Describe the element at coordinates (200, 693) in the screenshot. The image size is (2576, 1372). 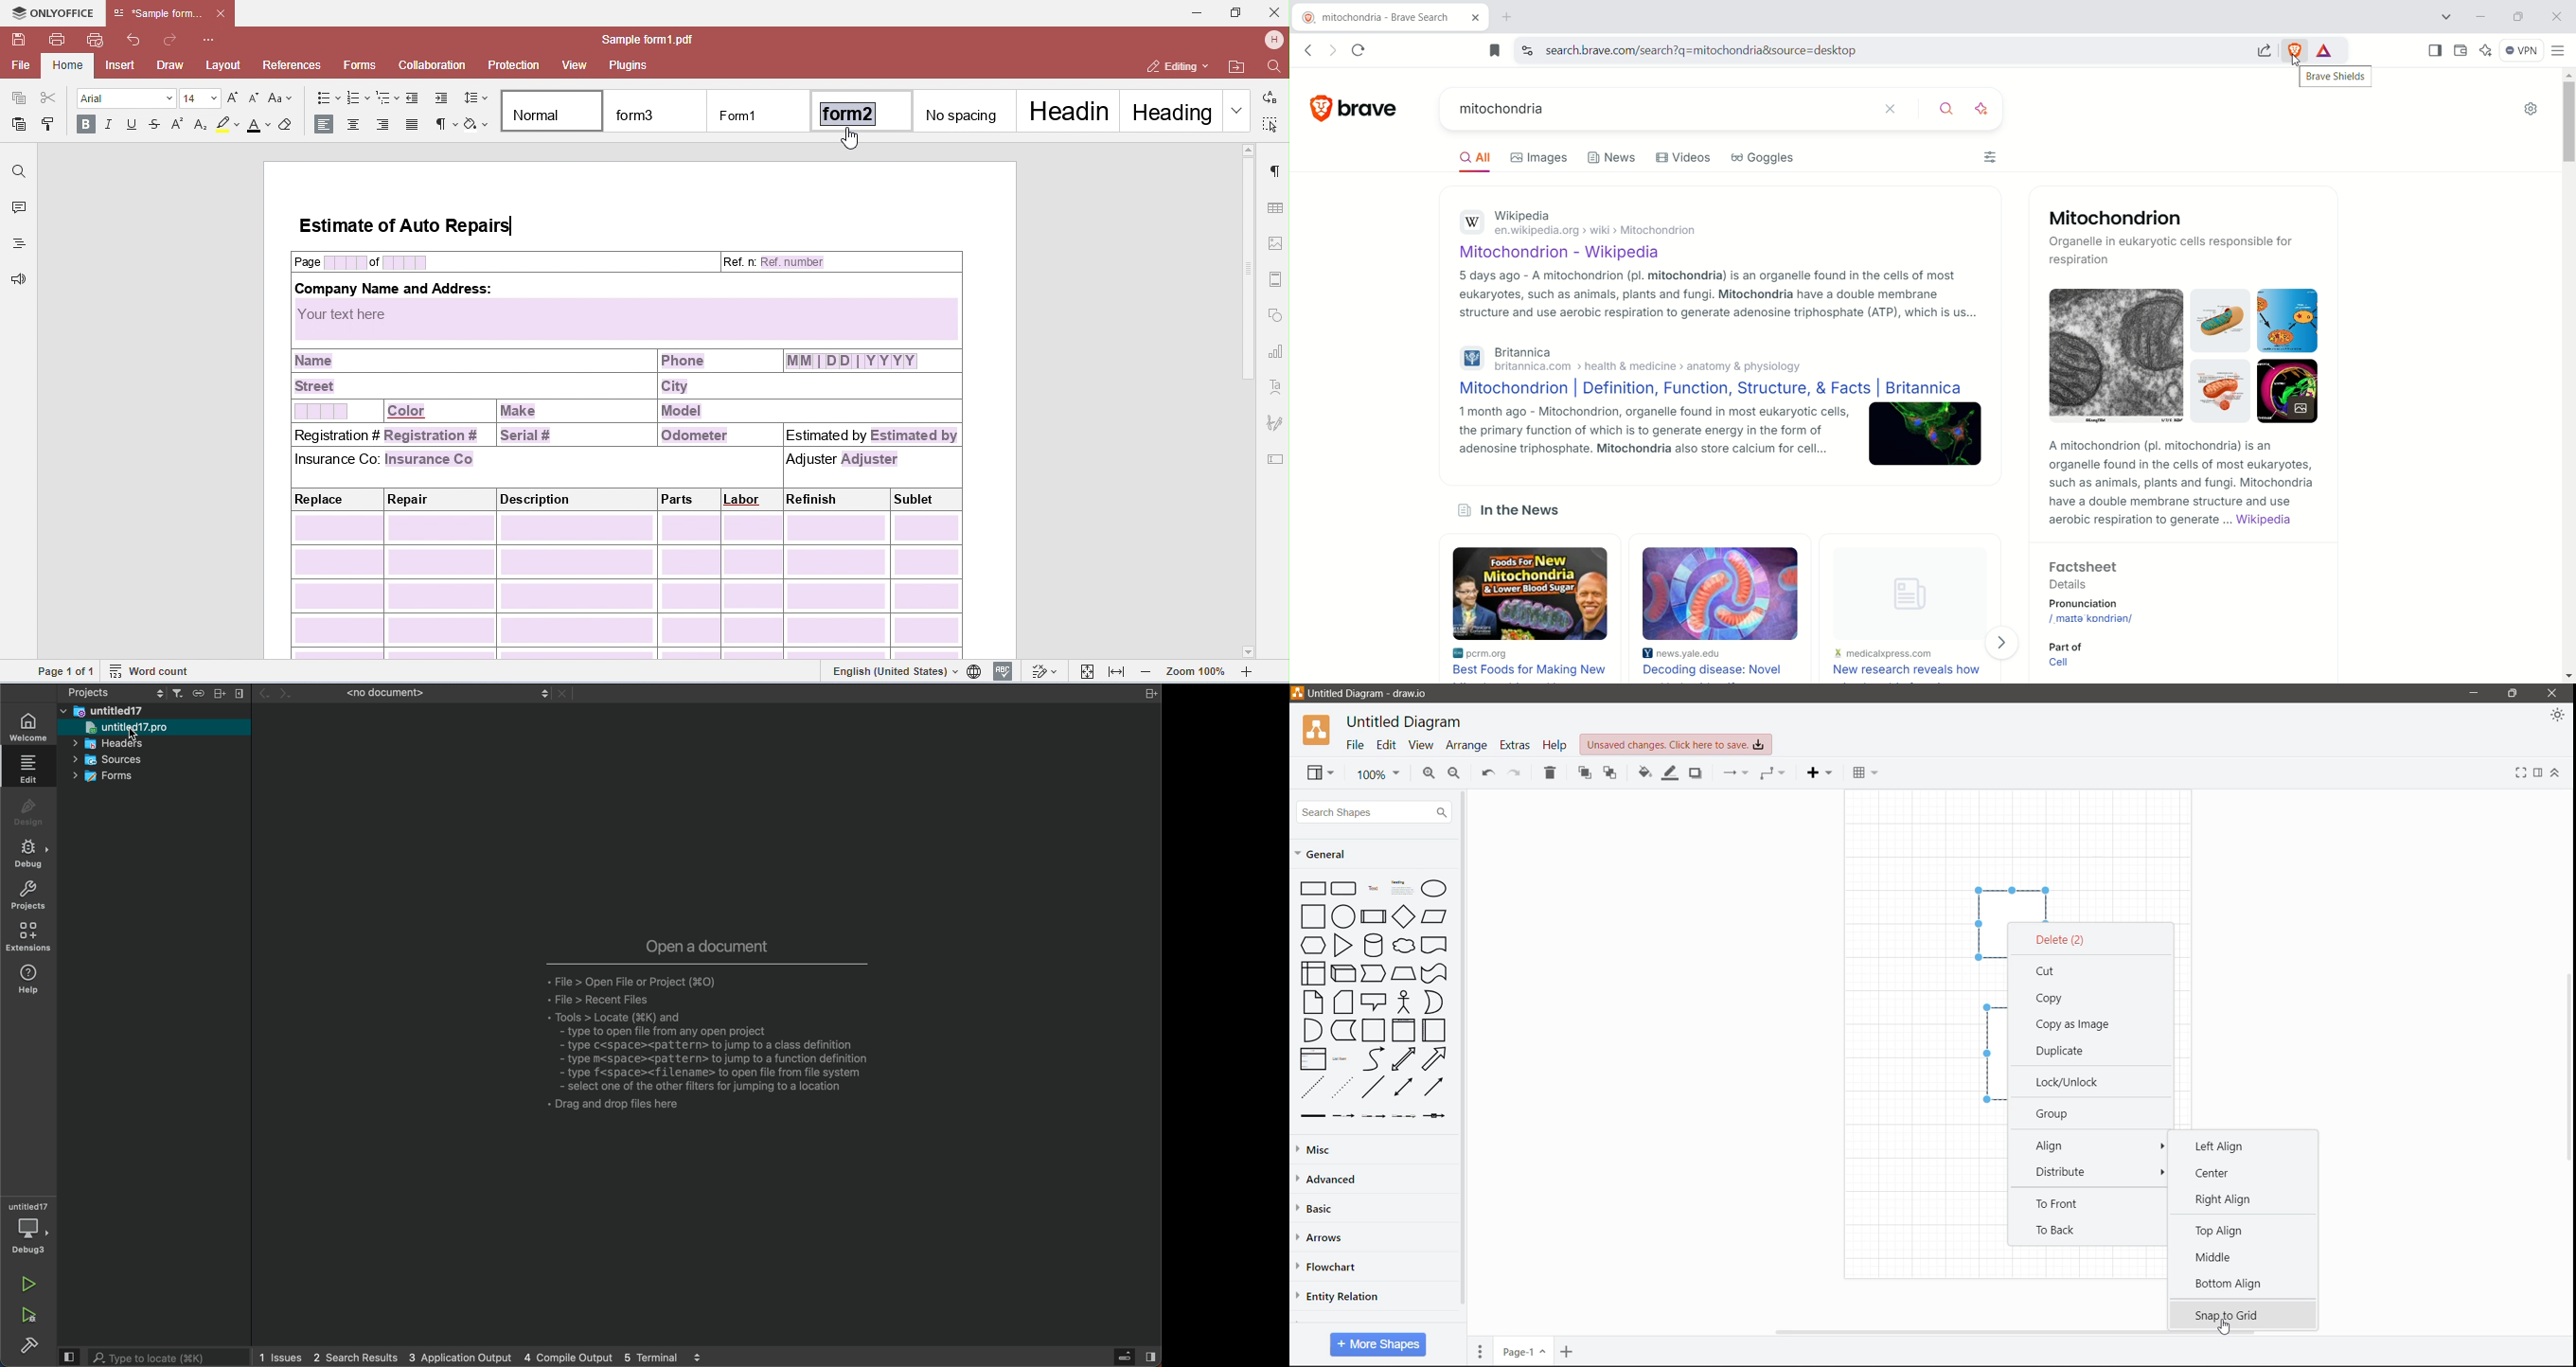
I see `` at that location.